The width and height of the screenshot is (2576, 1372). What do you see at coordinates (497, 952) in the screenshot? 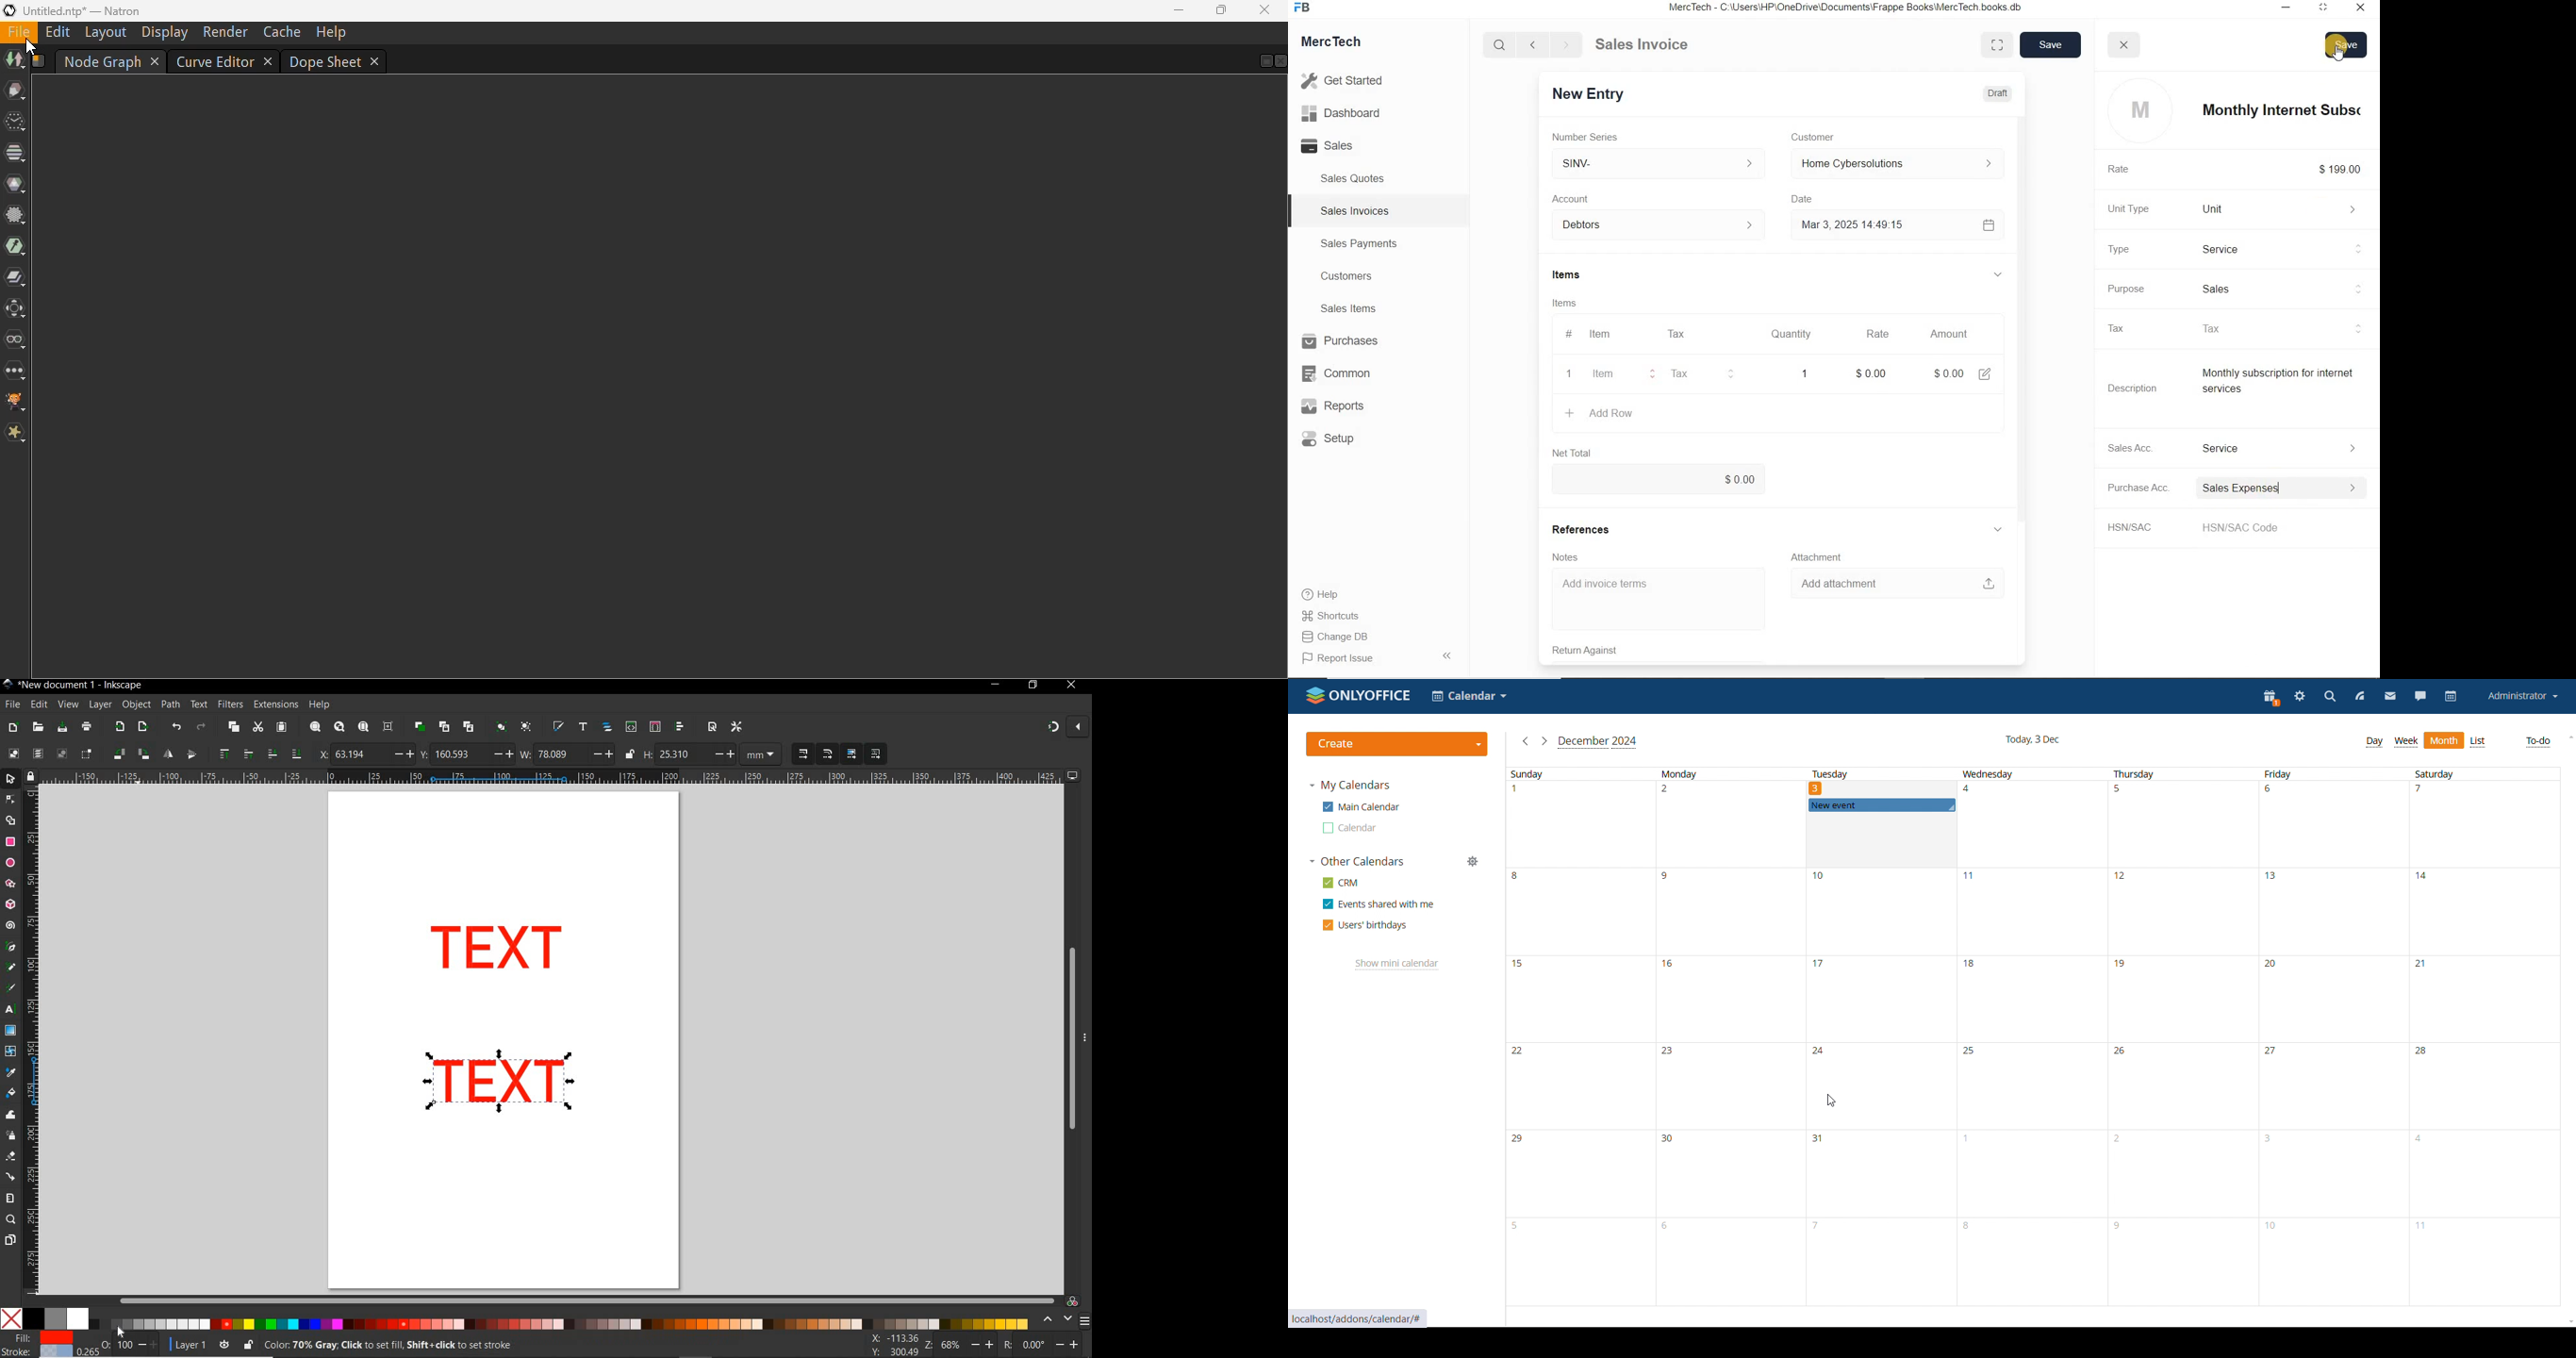
I see `duplicate created` at bounding box center [497, 952].